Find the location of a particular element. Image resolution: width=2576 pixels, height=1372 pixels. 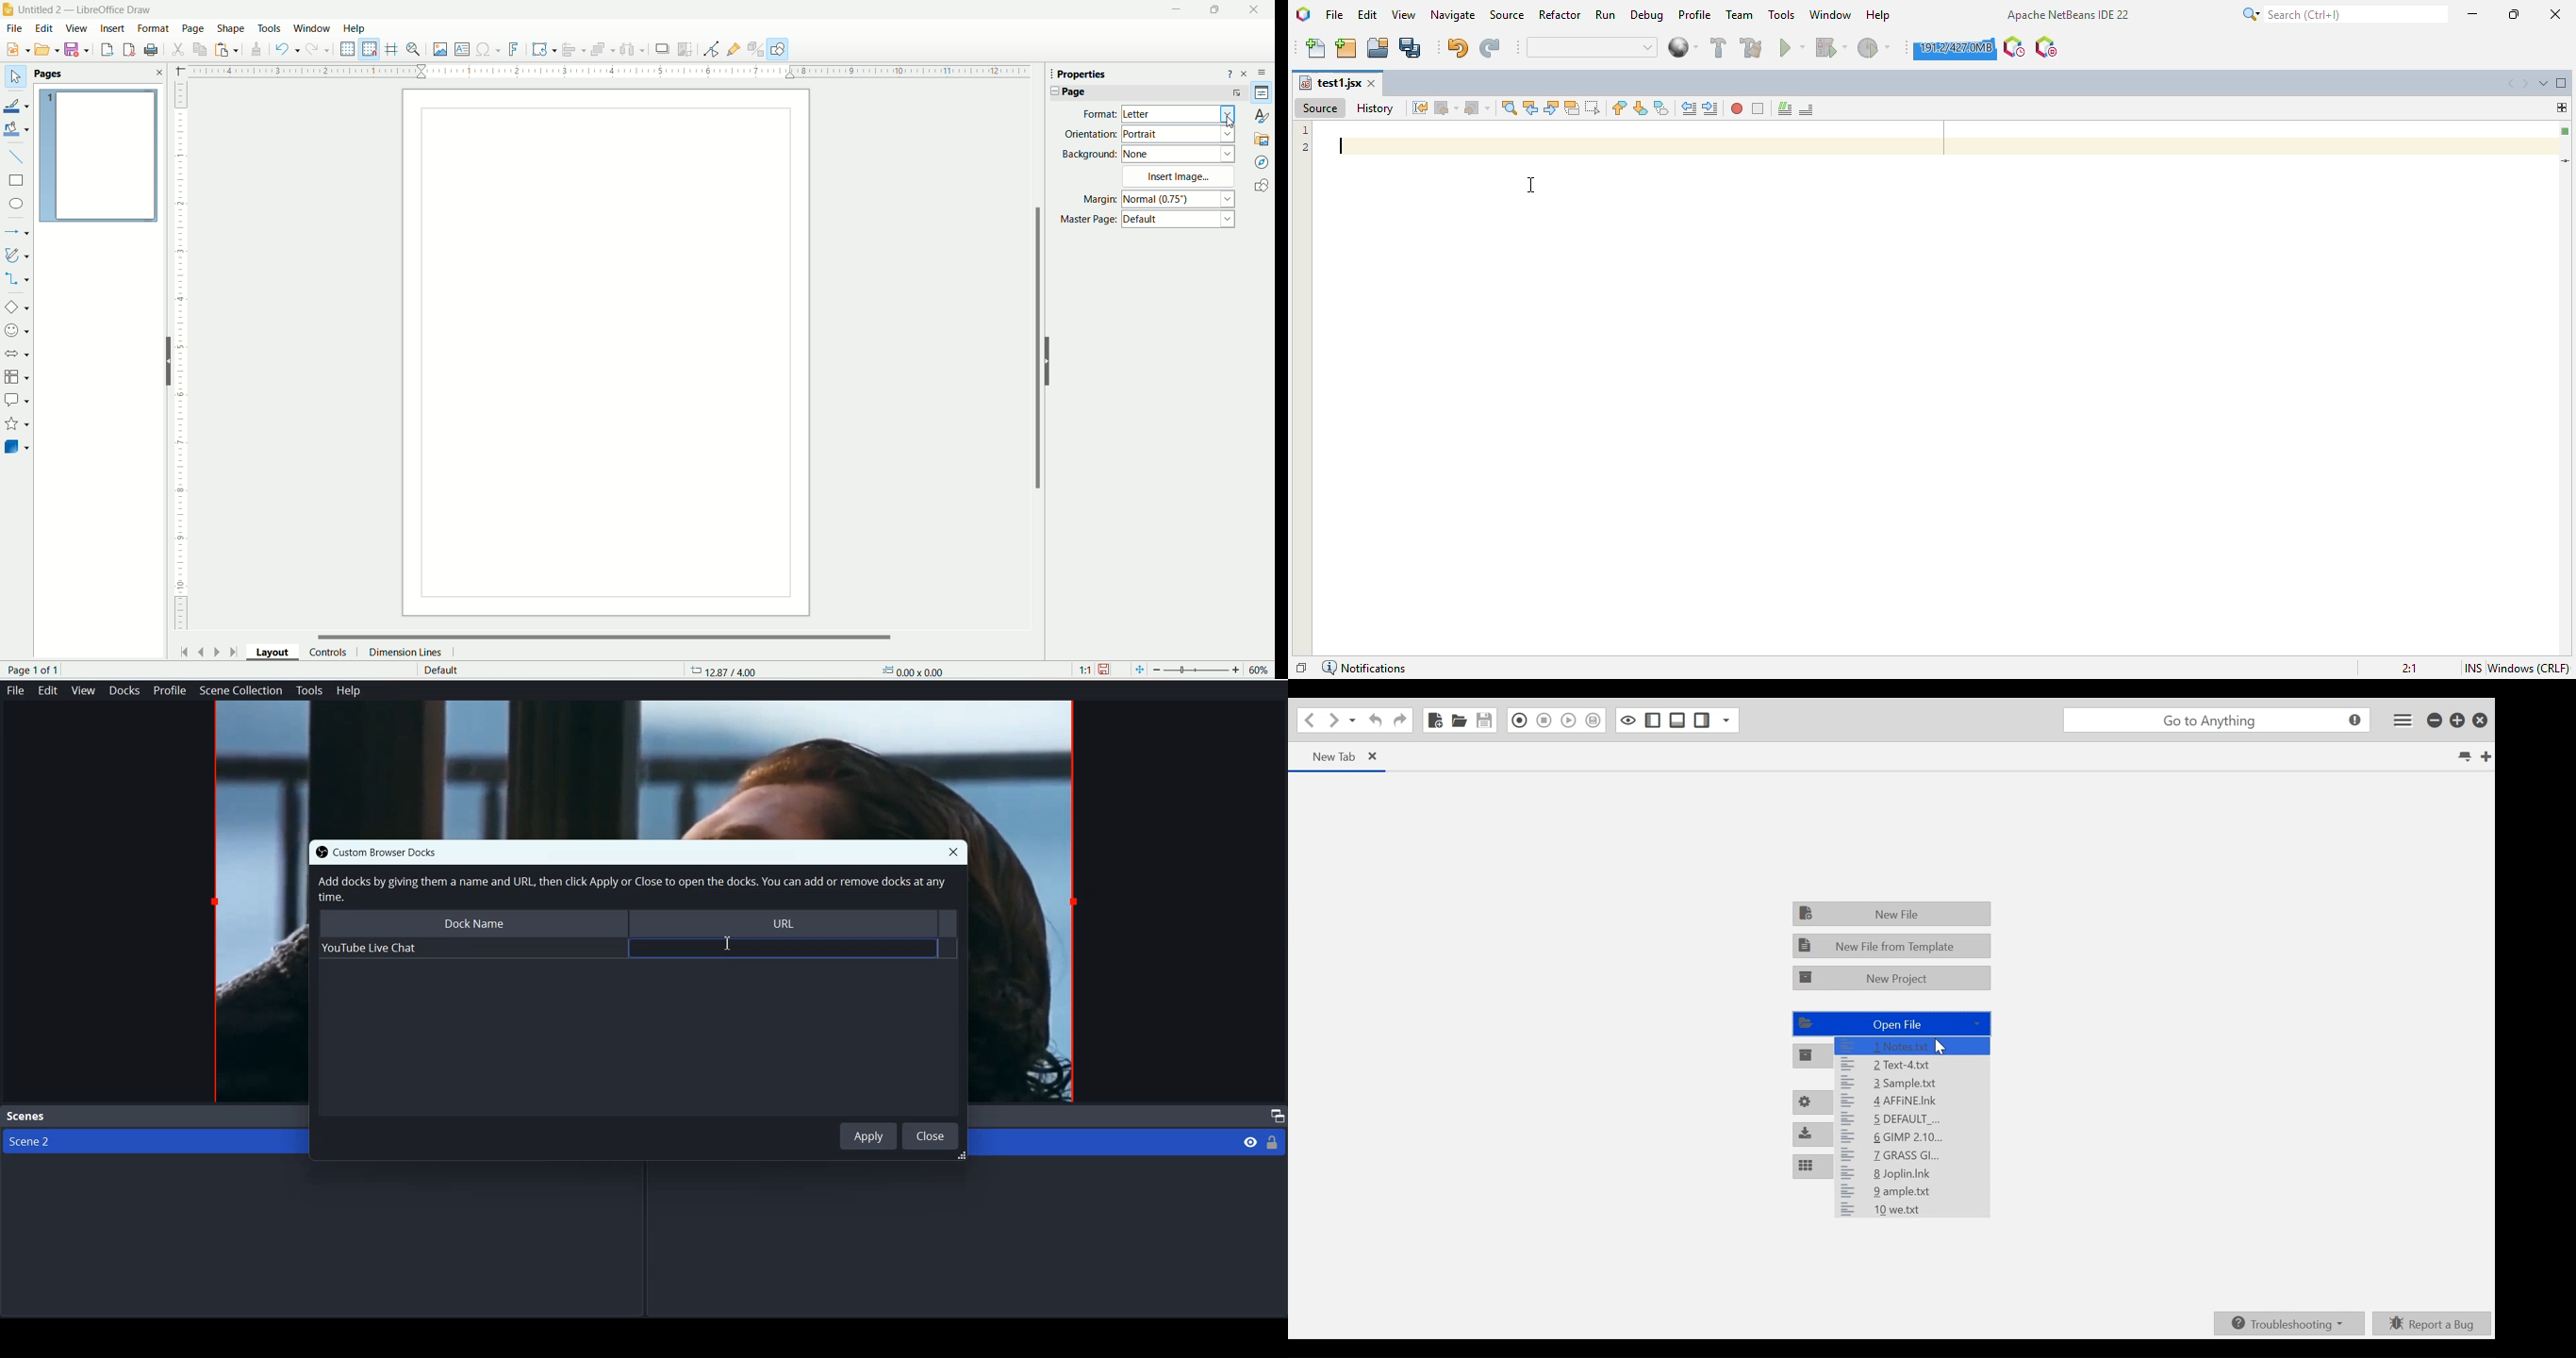

Dock Name is located at coordinates (472, 923).